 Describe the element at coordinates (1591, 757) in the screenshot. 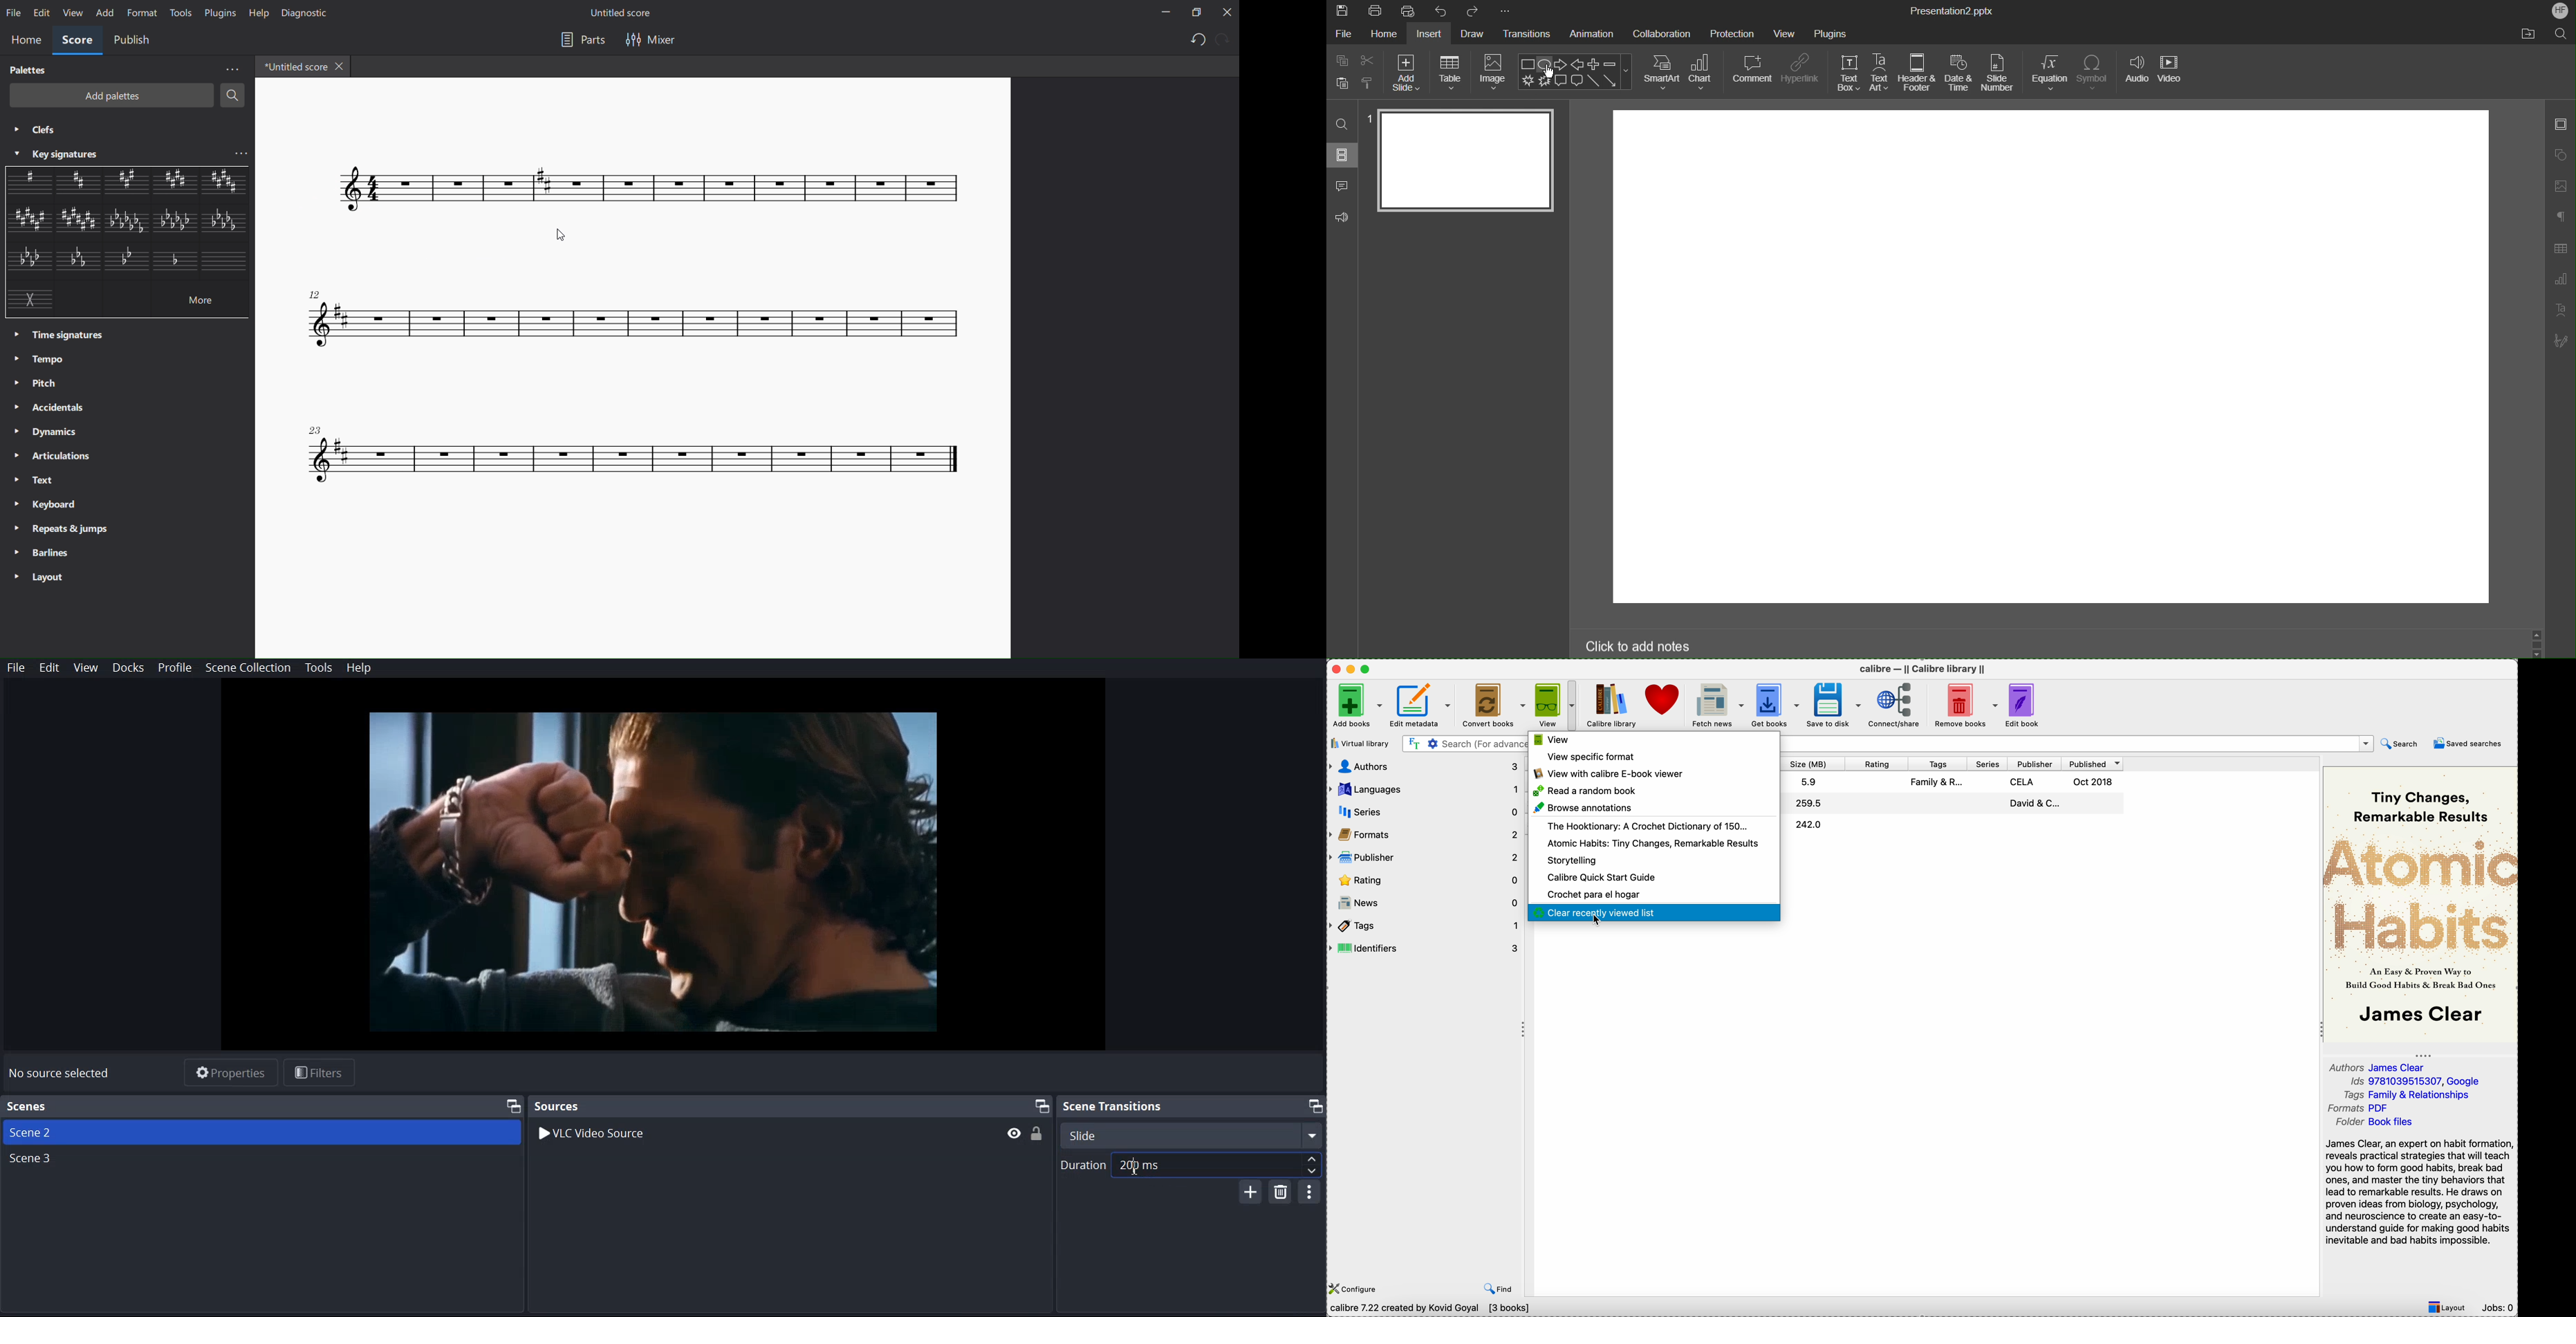

I see `view specific format` at that location.